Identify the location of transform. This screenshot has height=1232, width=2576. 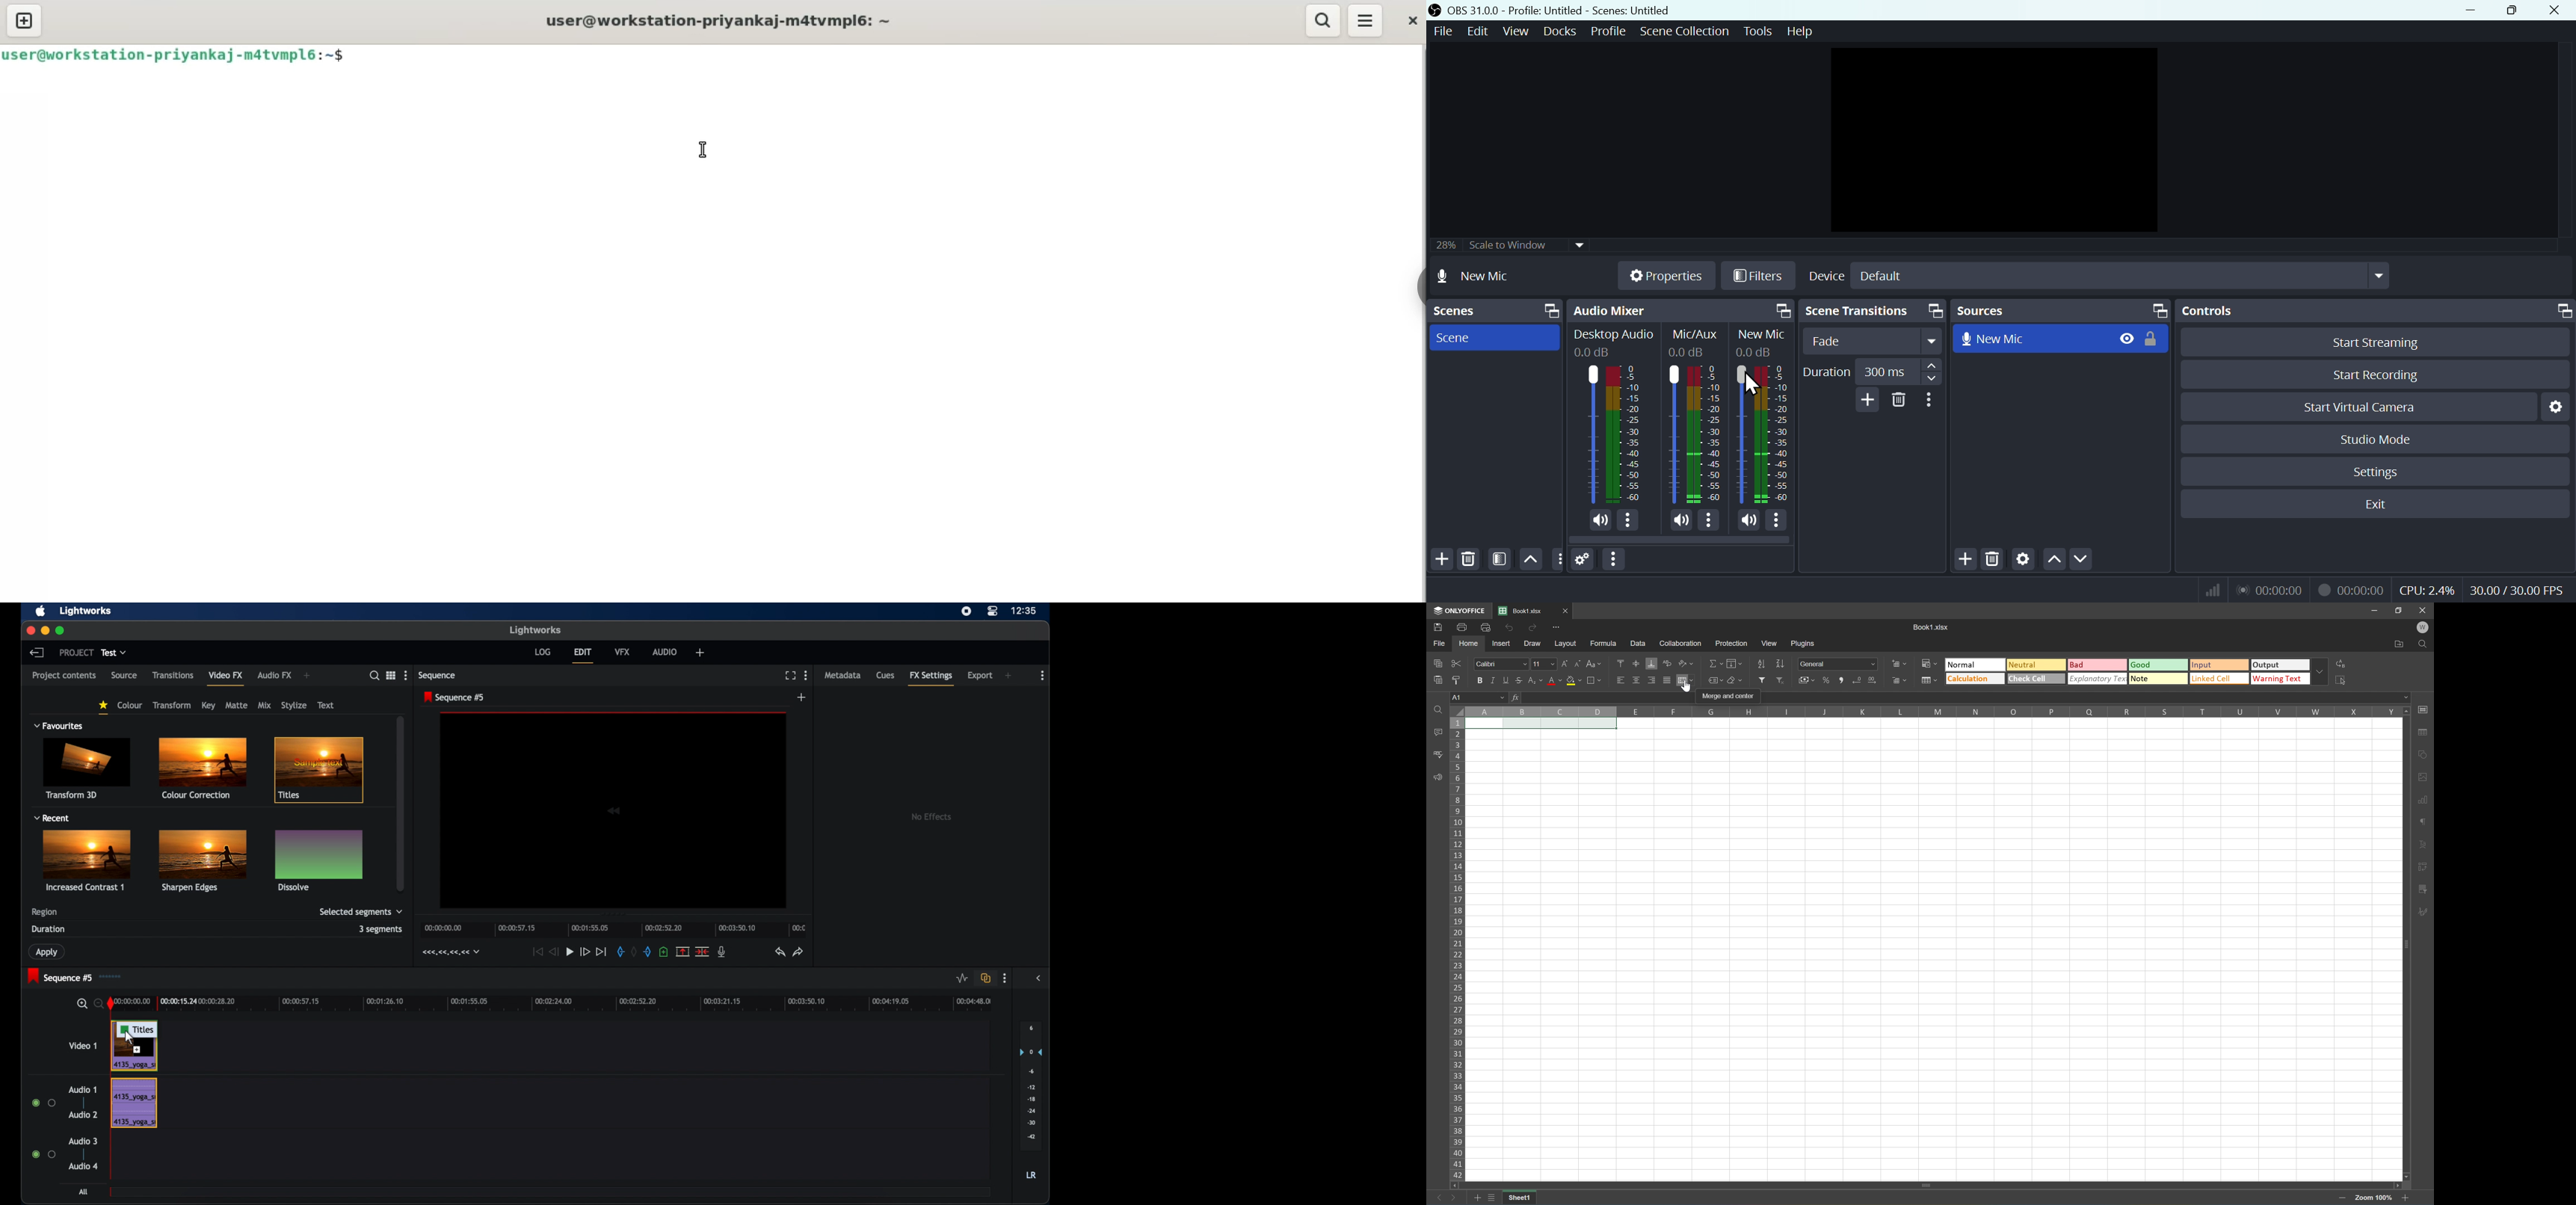
(173, 705).